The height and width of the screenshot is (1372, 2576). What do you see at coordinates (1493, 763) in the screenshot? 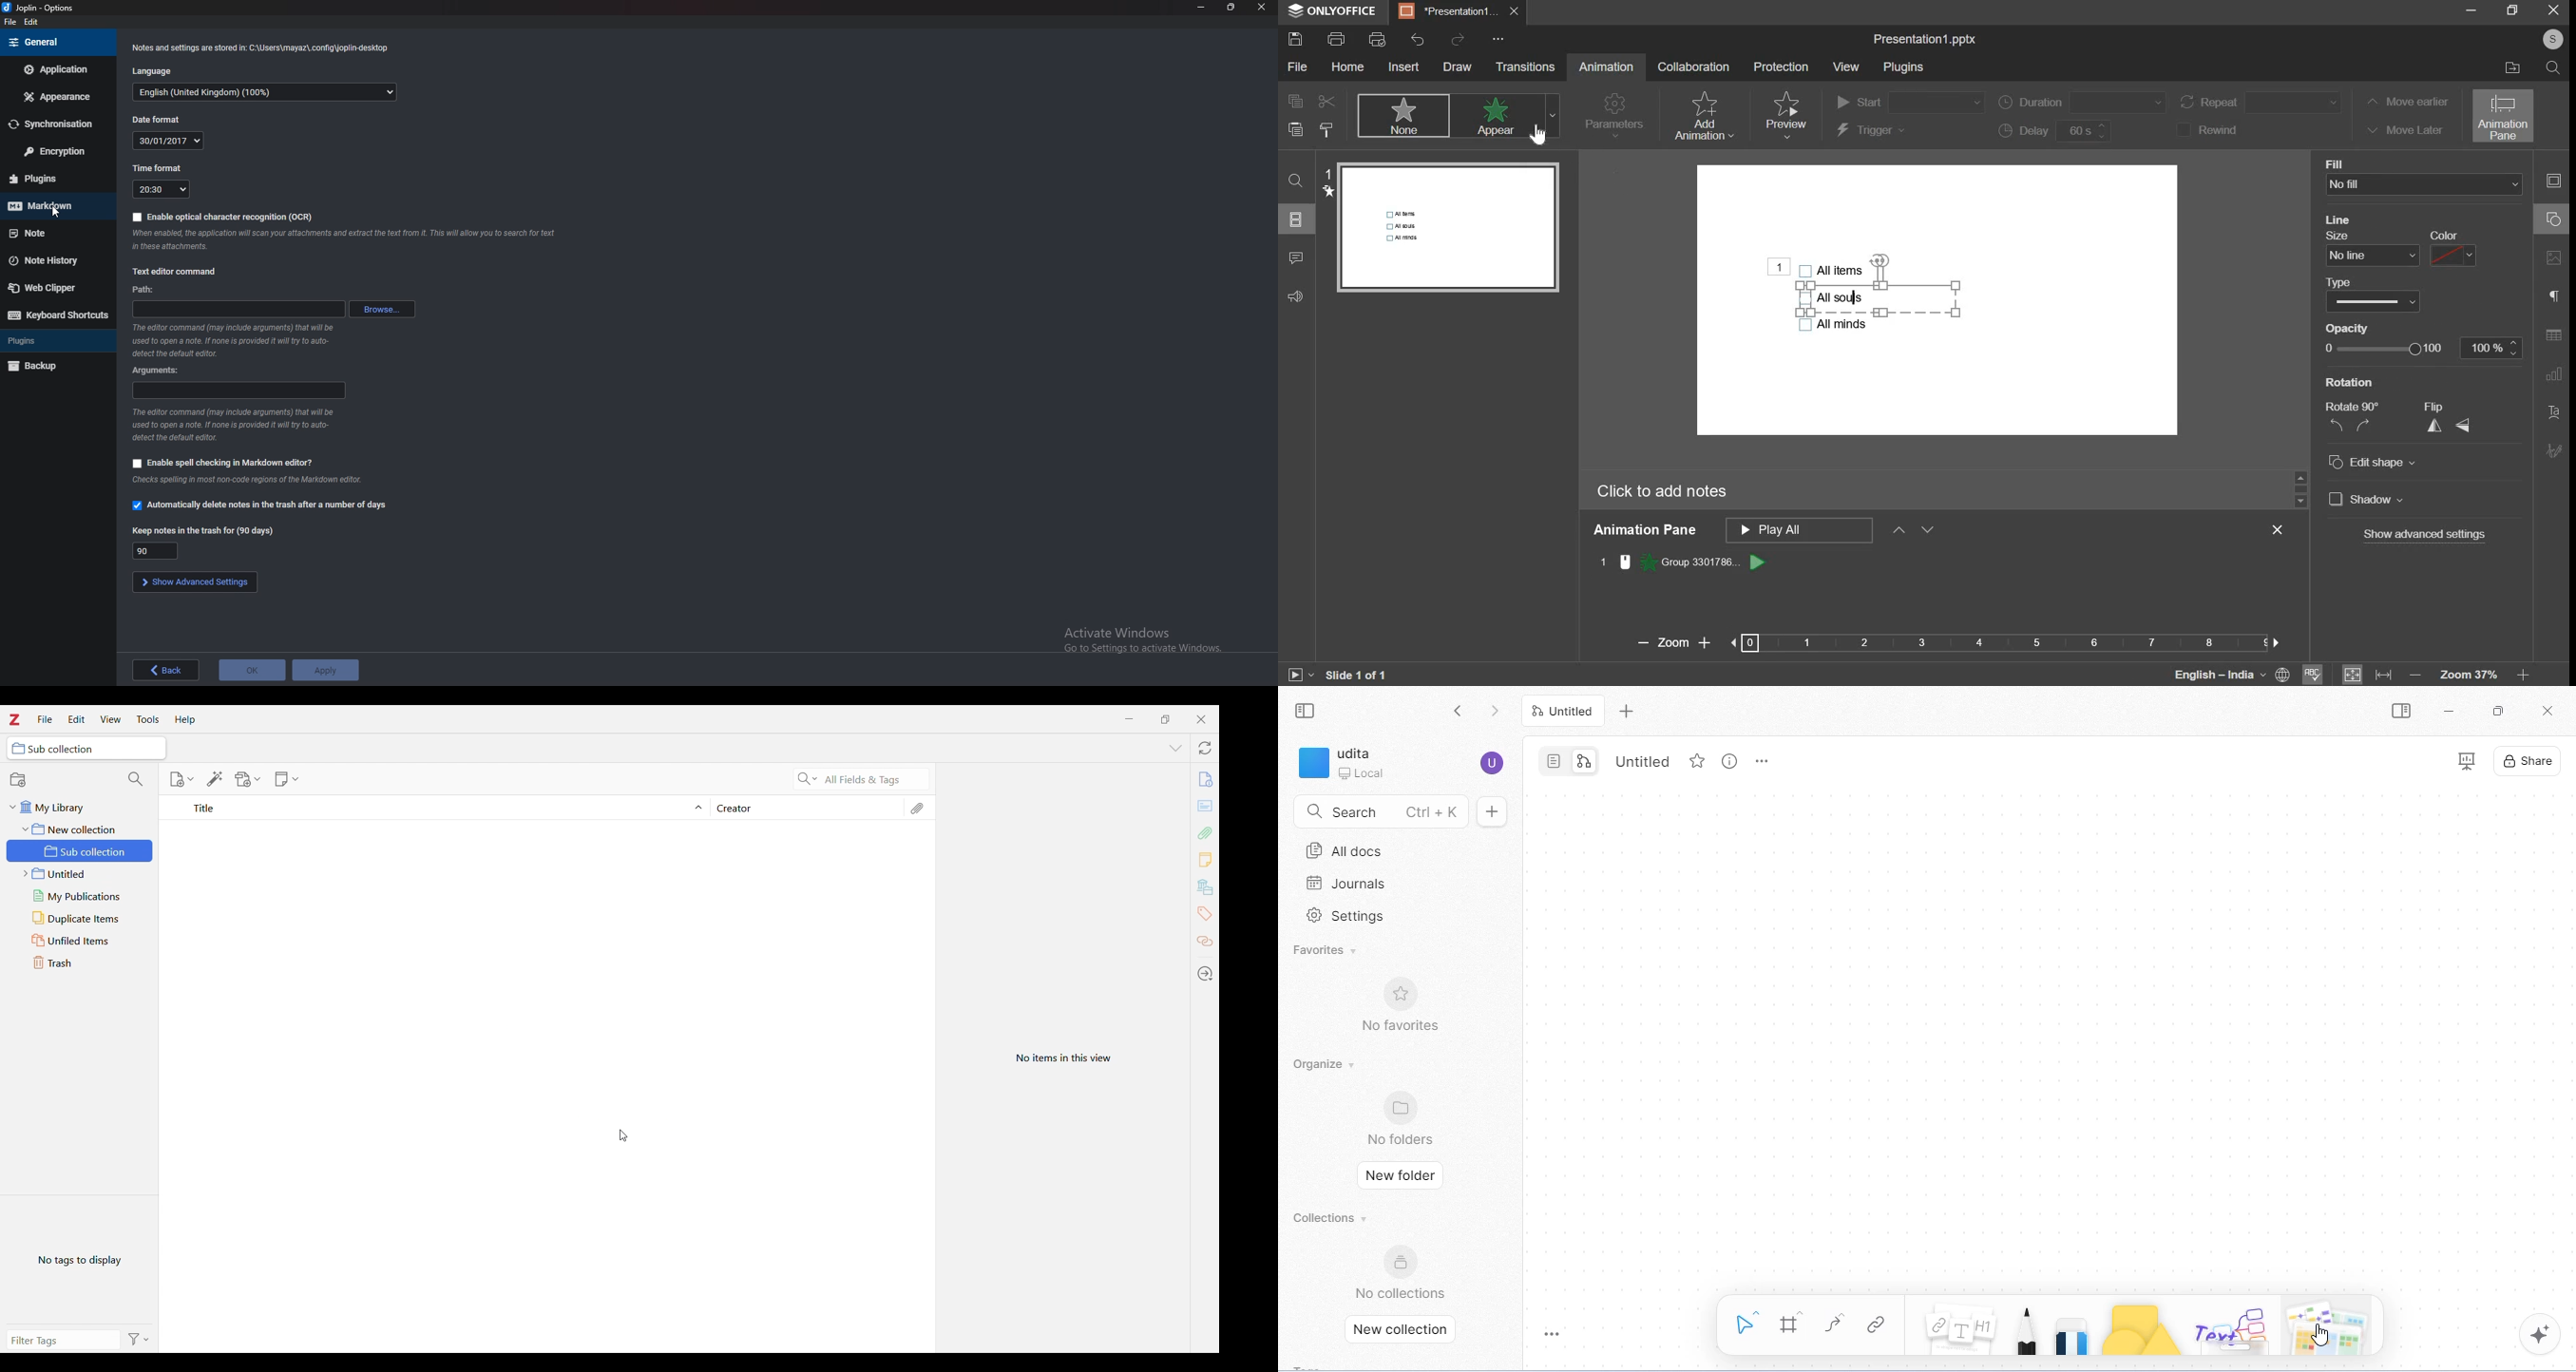
I see `account` at bounding box center [1493, 763].